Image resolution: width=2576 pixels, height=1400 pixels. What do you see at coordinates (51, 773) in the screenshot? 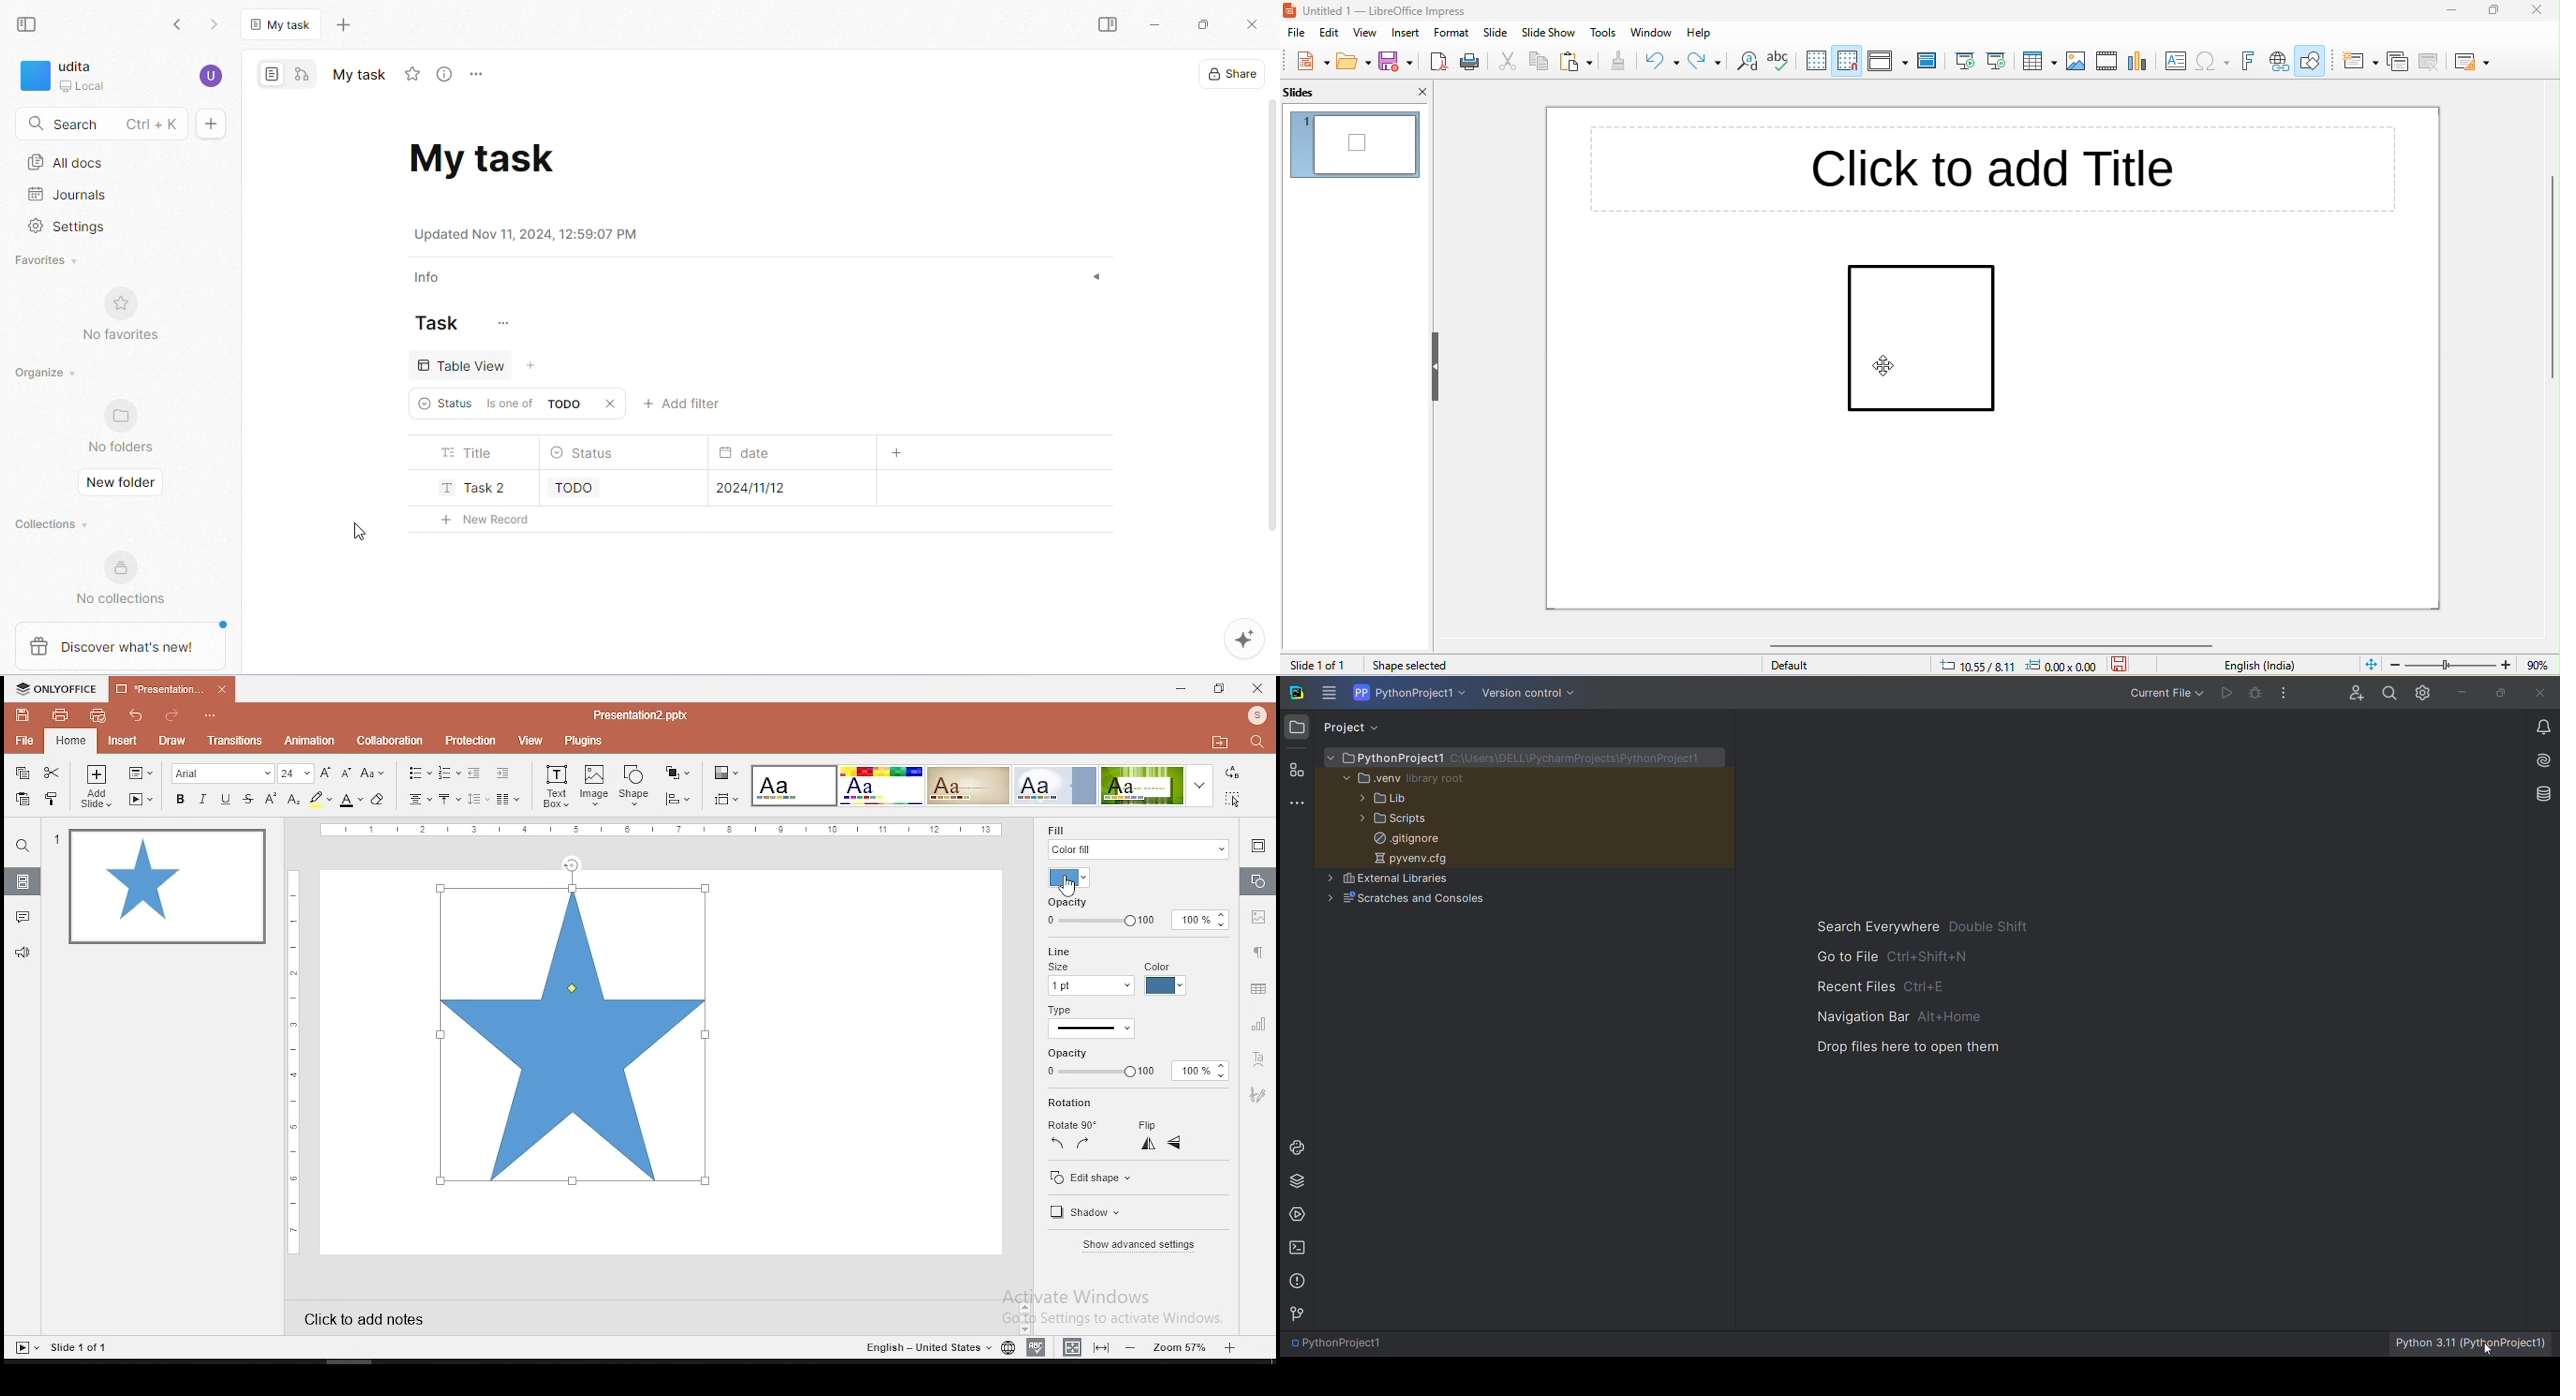
I see `cut` at bounding box center [51, 773].